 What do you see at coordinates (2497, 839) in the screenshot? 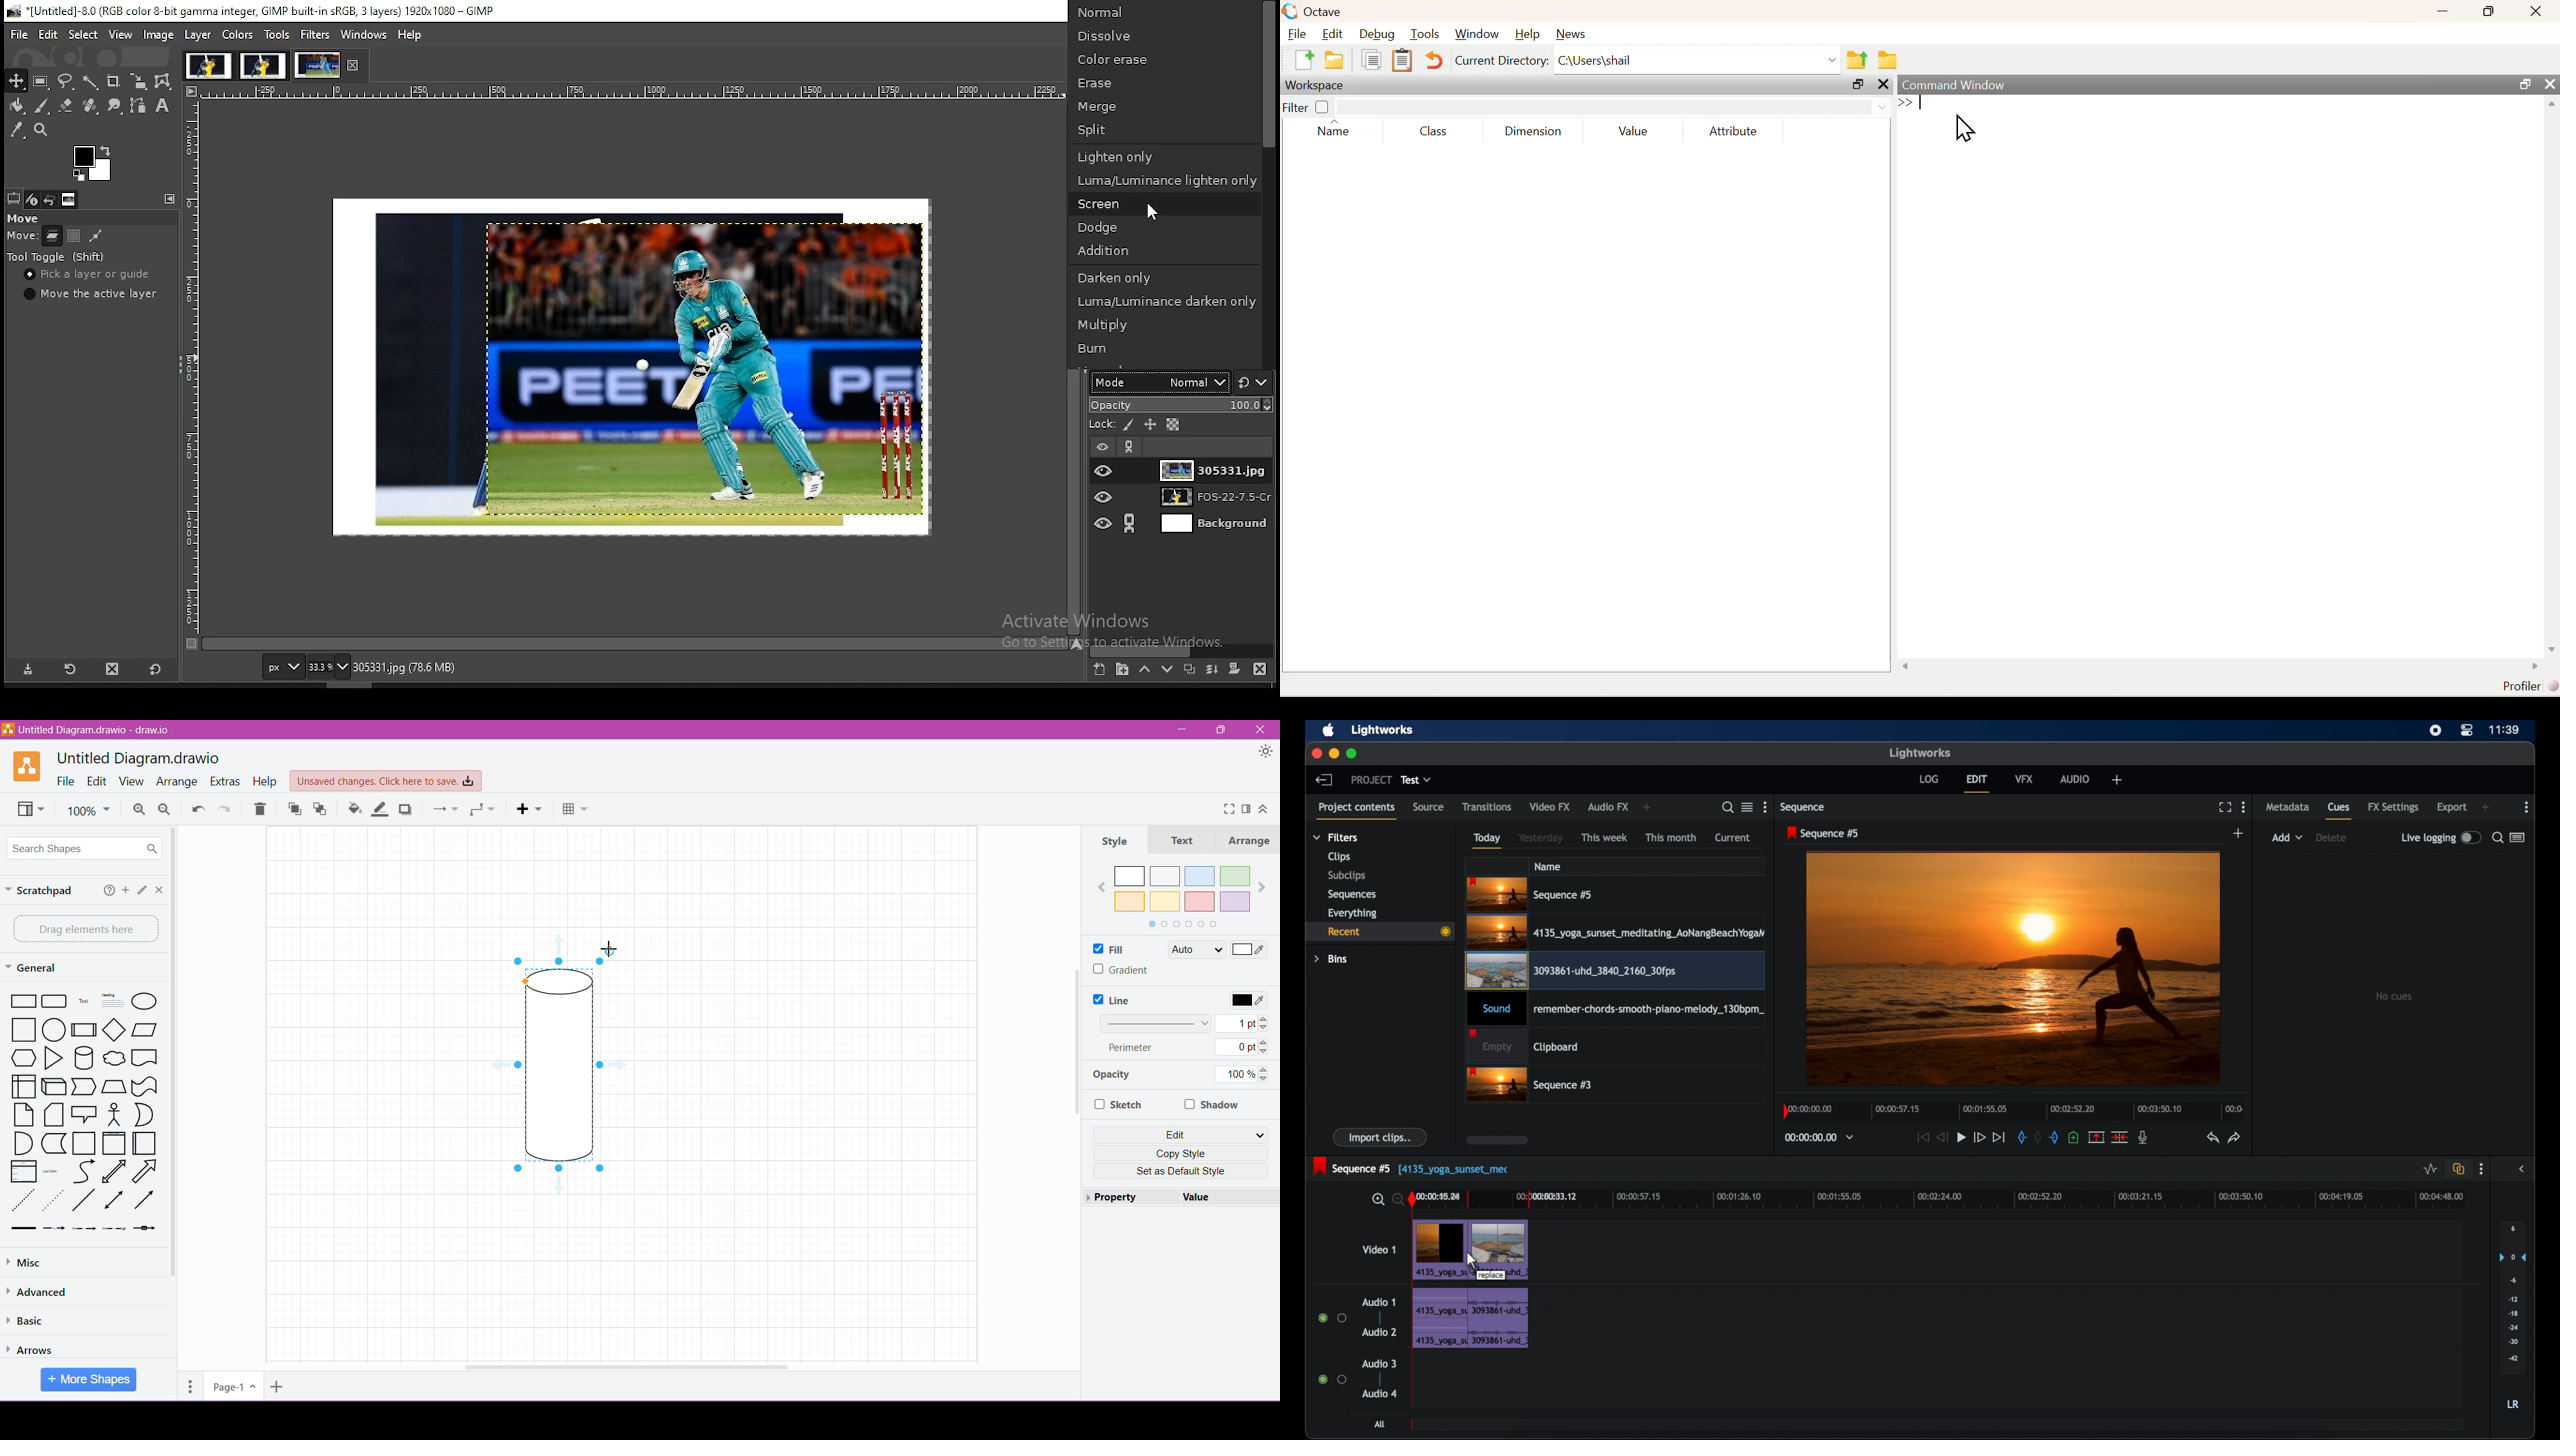
I see `search` at bounding box center [2497, 839].